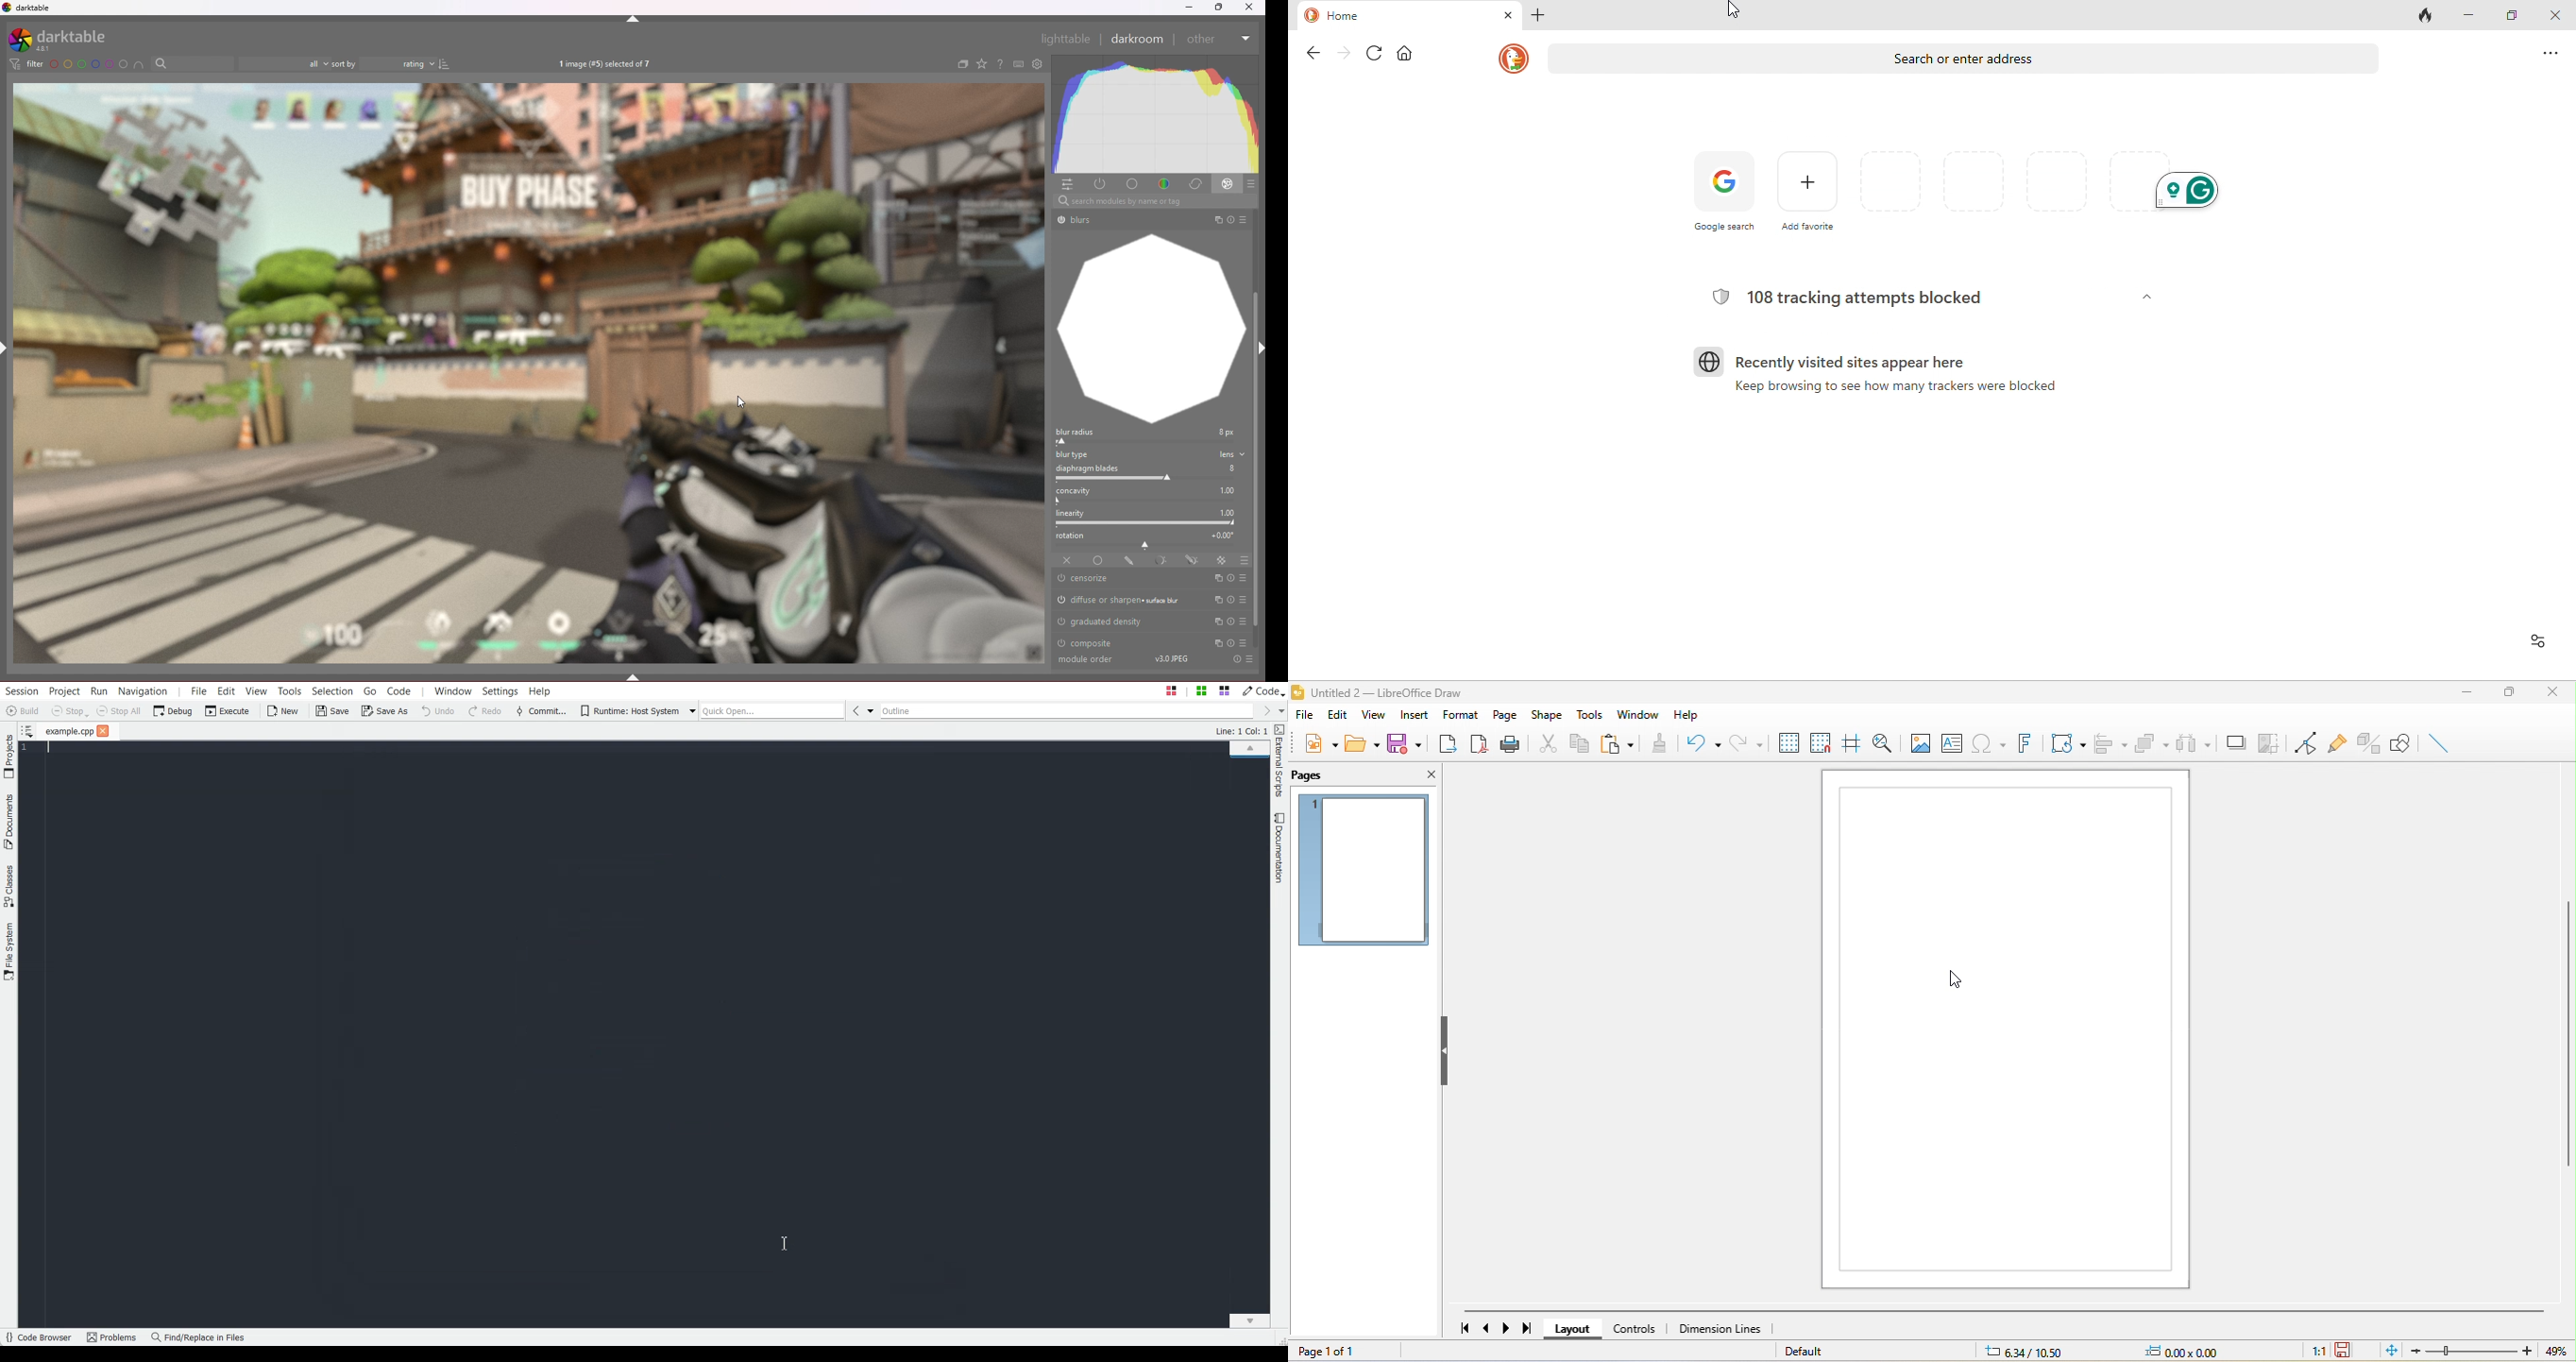 This screenshot has width=2576, height=1372. I want to click on new, so click(1314, 747).